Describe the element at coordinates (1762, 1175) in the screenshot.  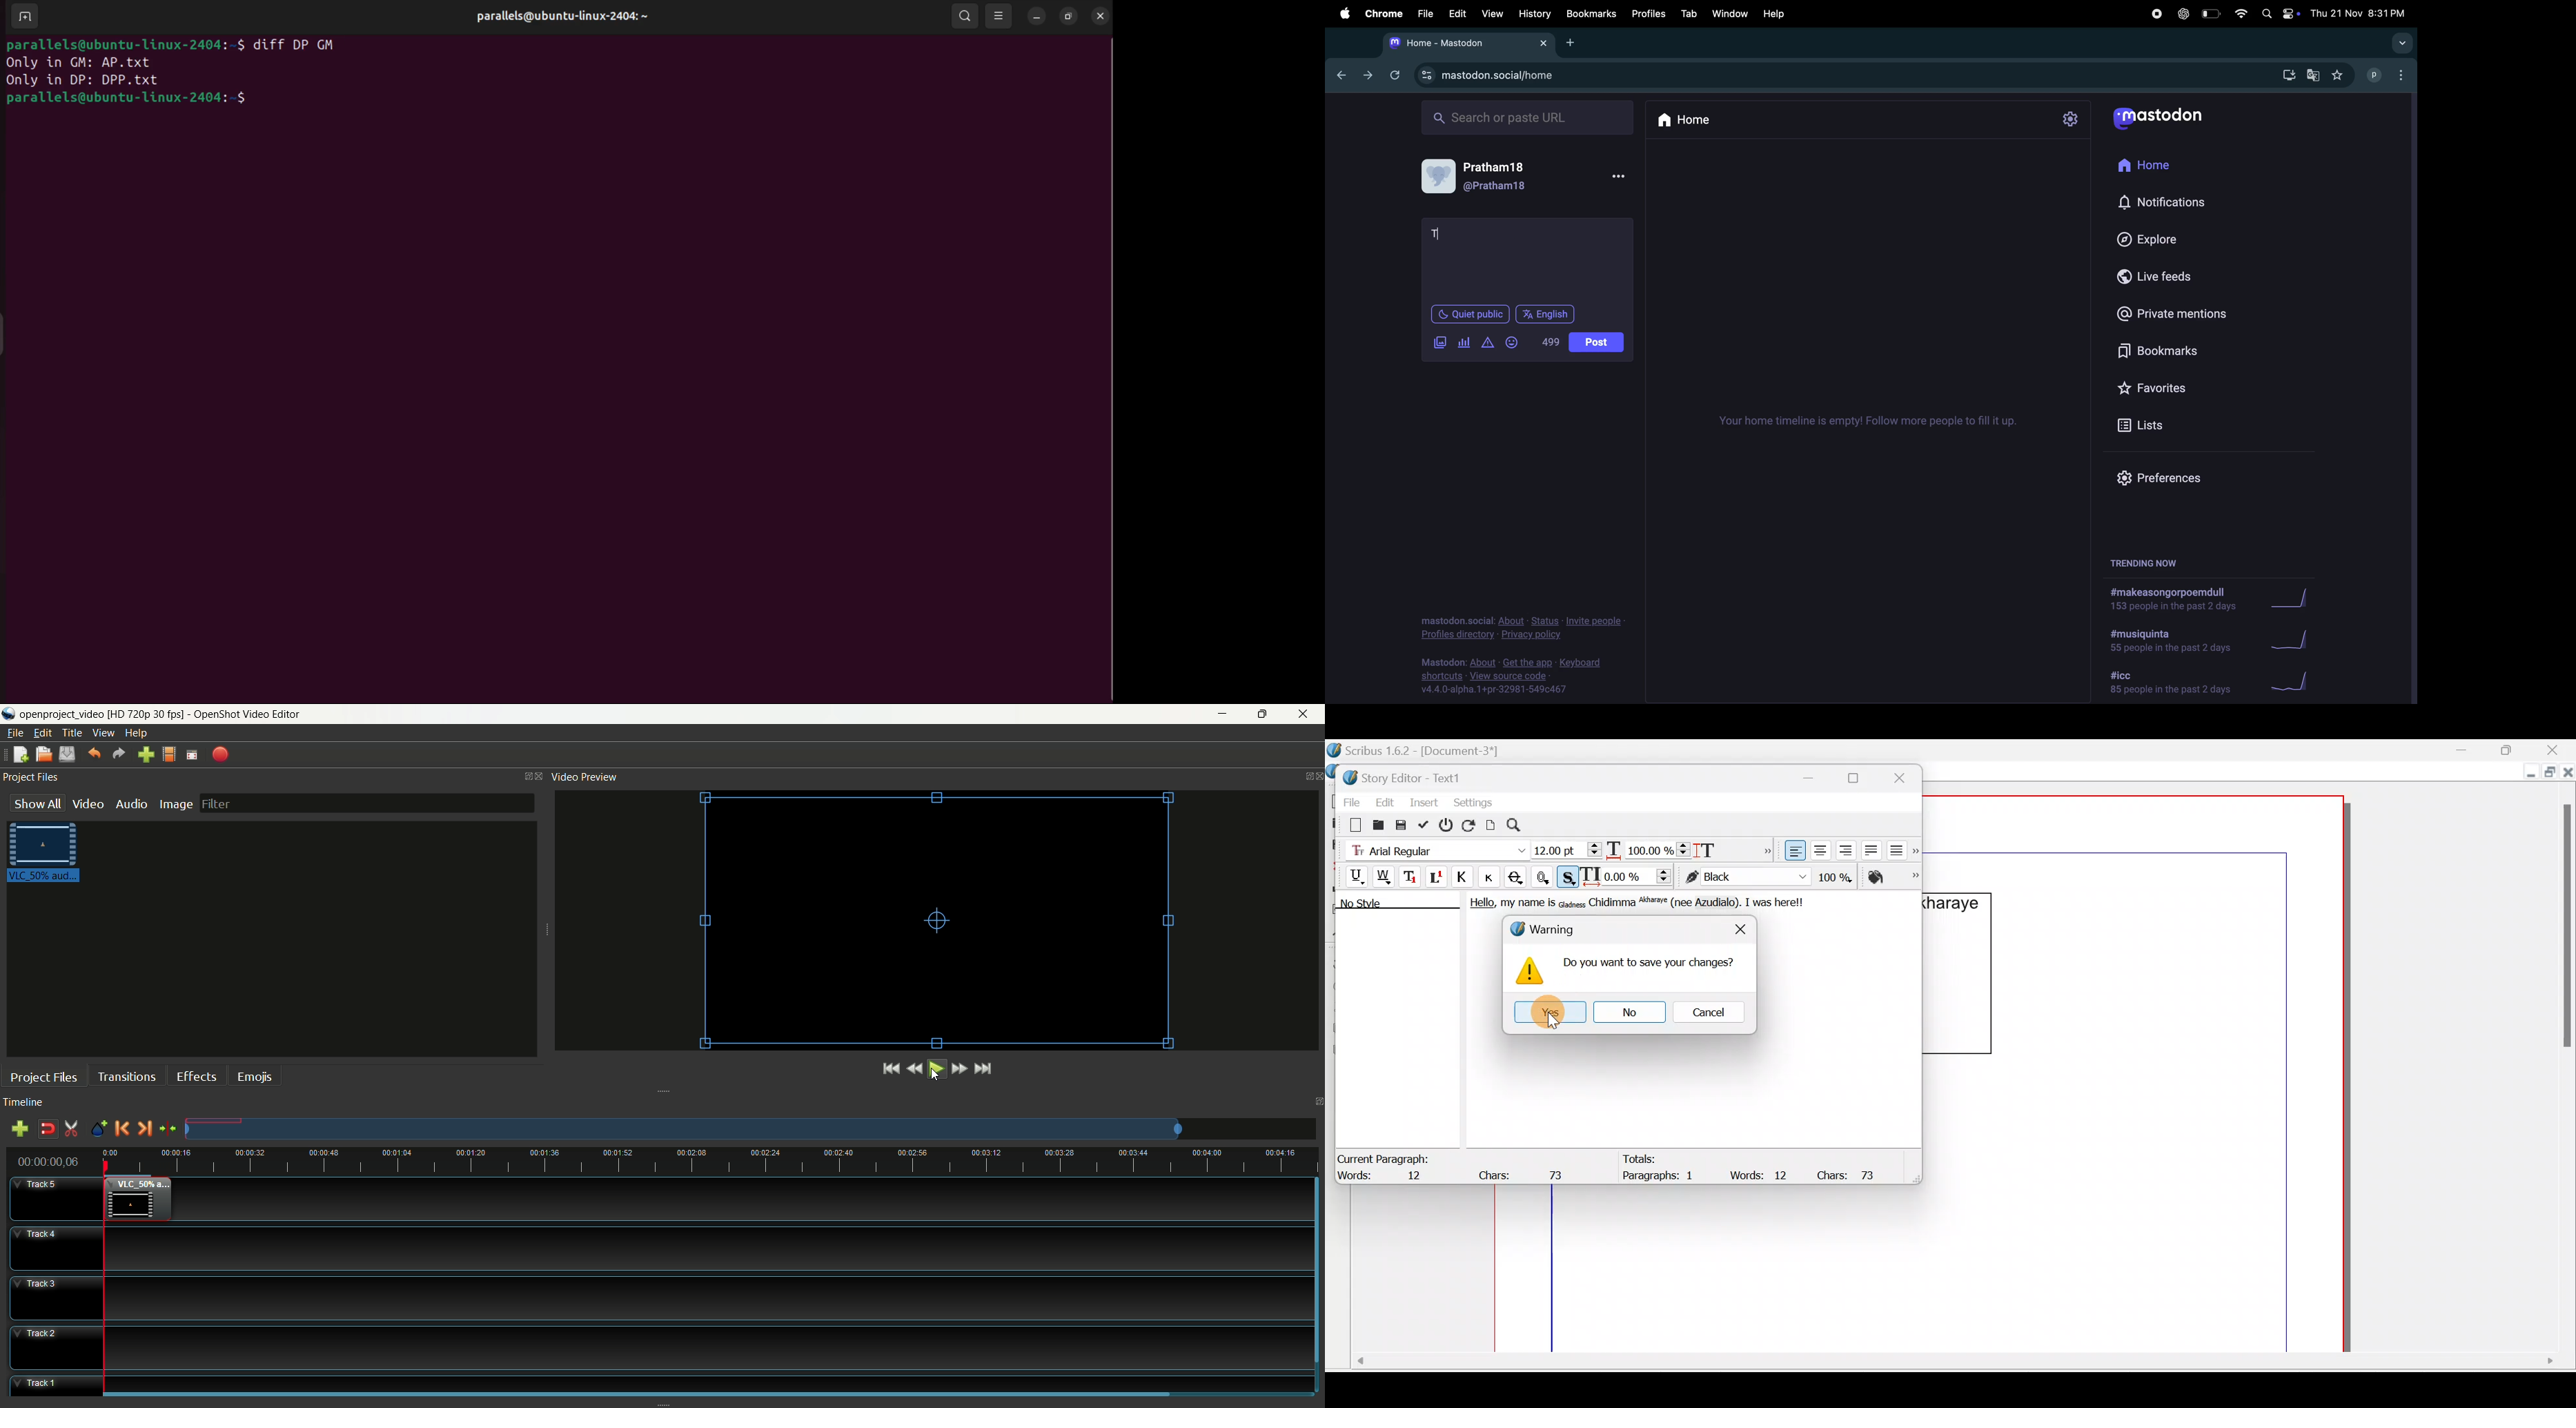
I see `Words: 12` at that location.